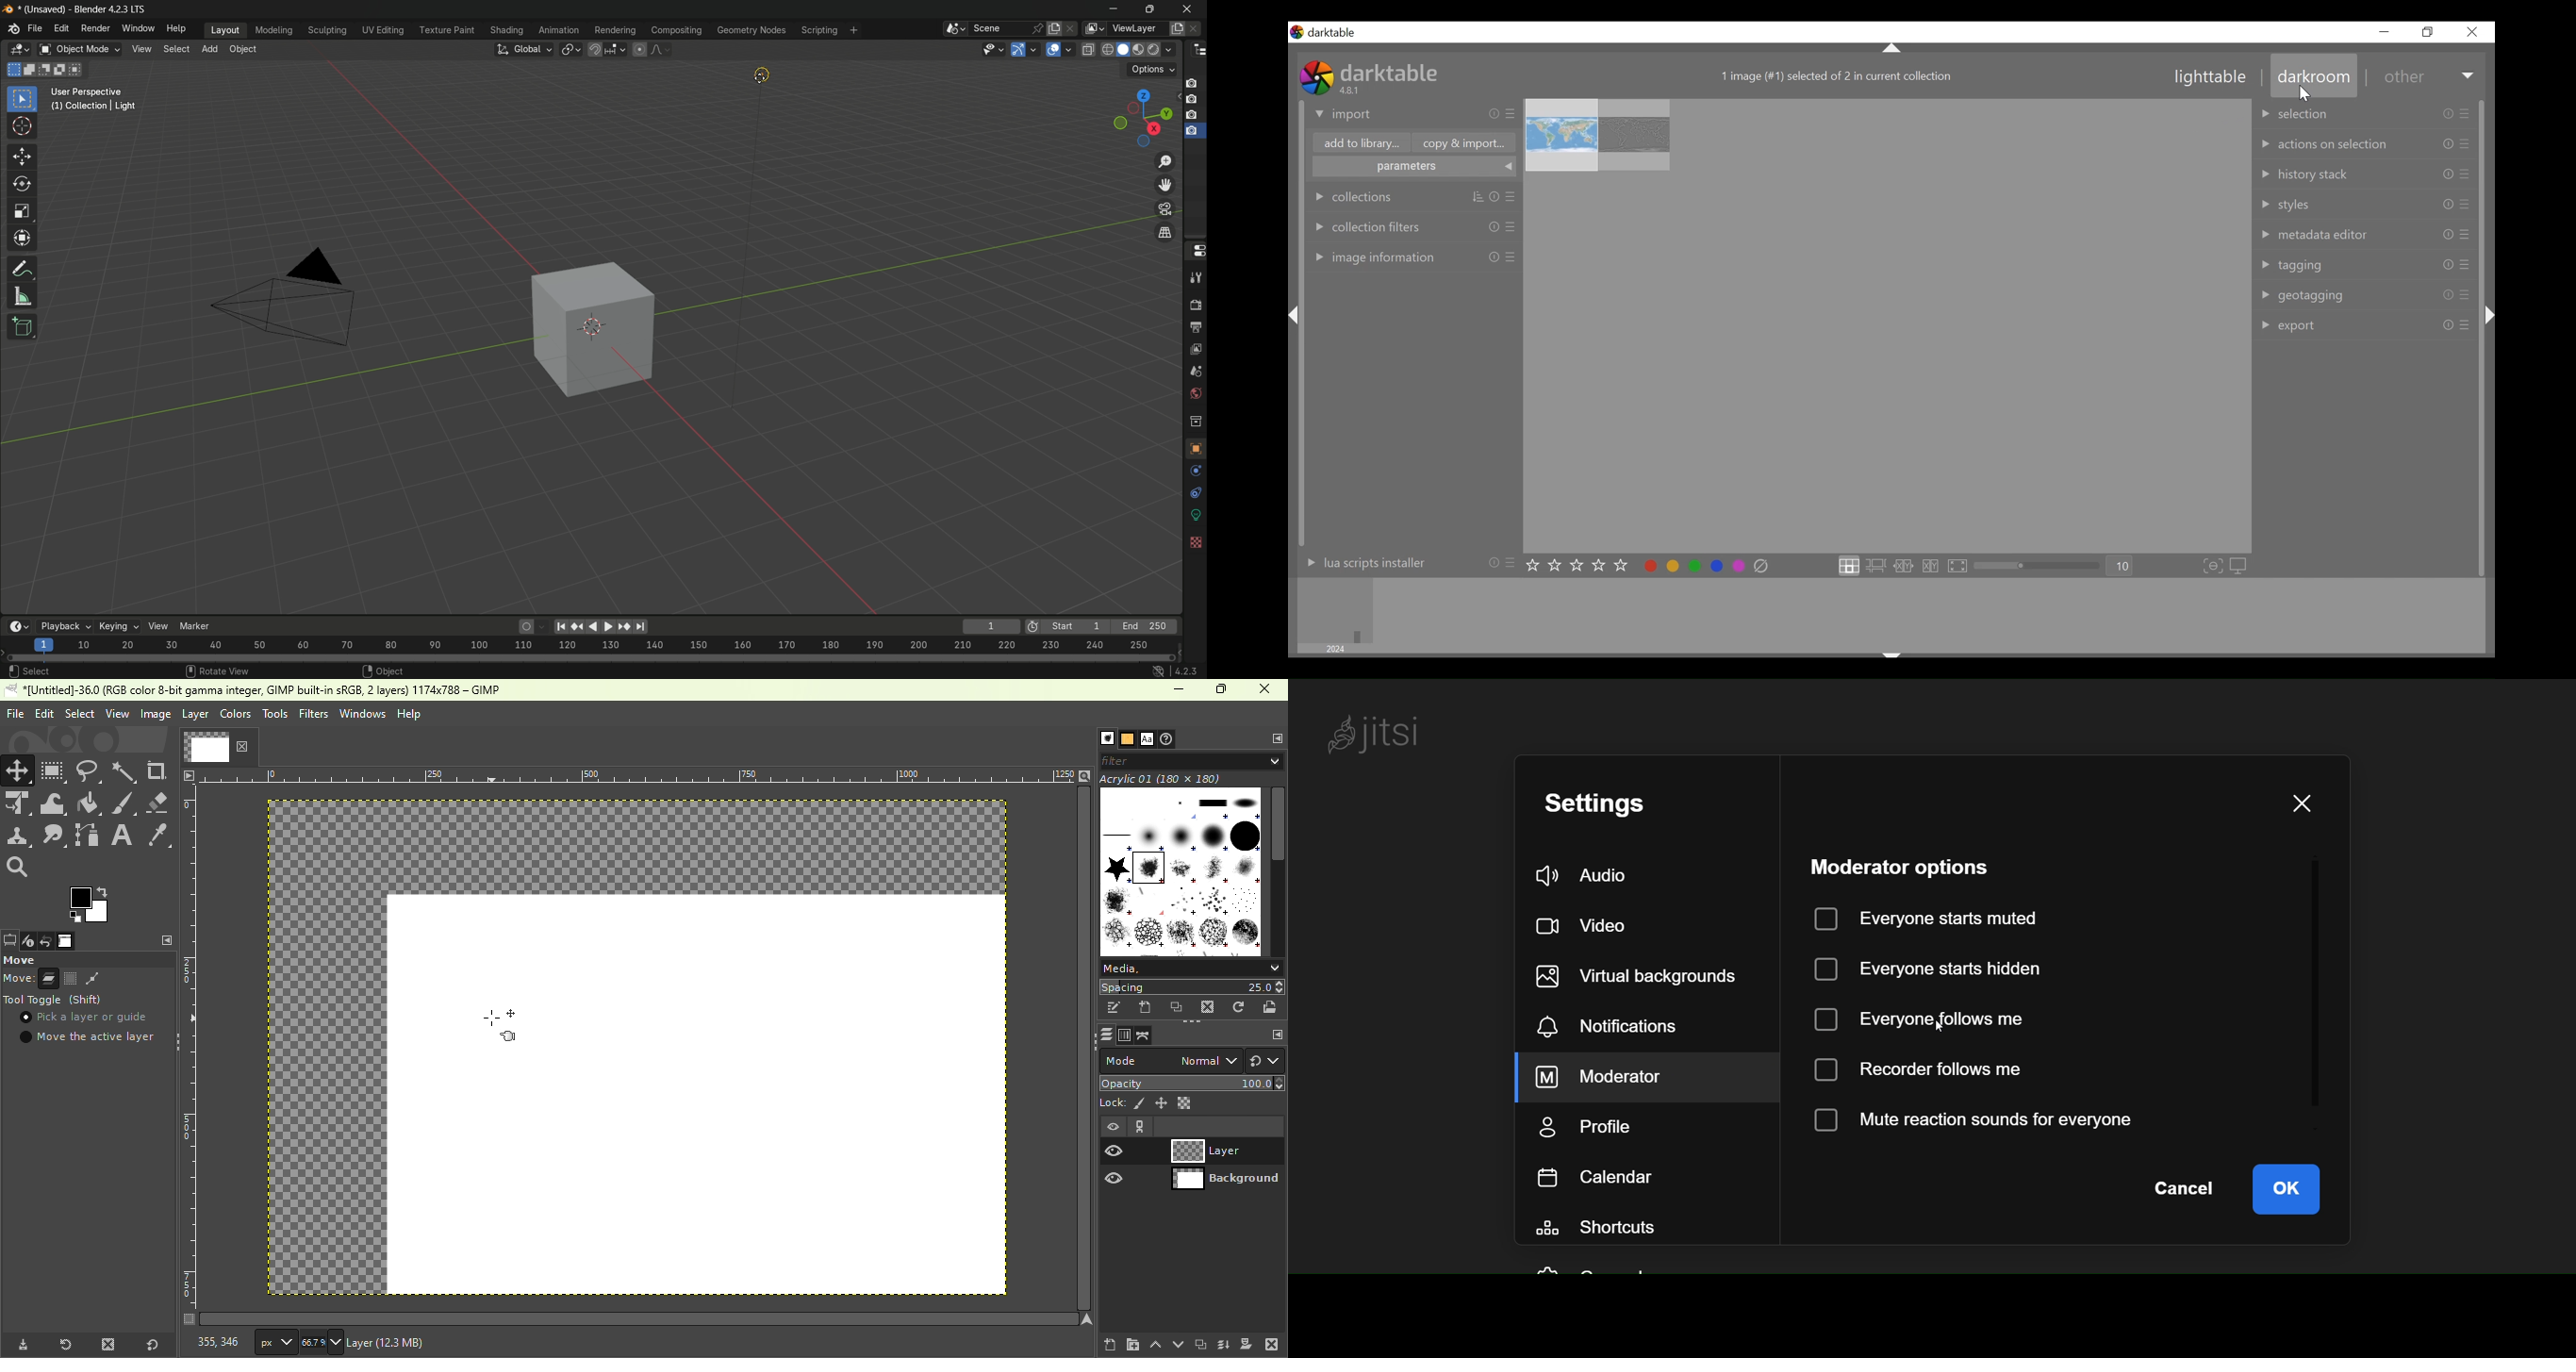  What do you see at coordinates (1467, 143) in the screenshot?
I see `copy  & Import` at bounding box center [1467, 143].